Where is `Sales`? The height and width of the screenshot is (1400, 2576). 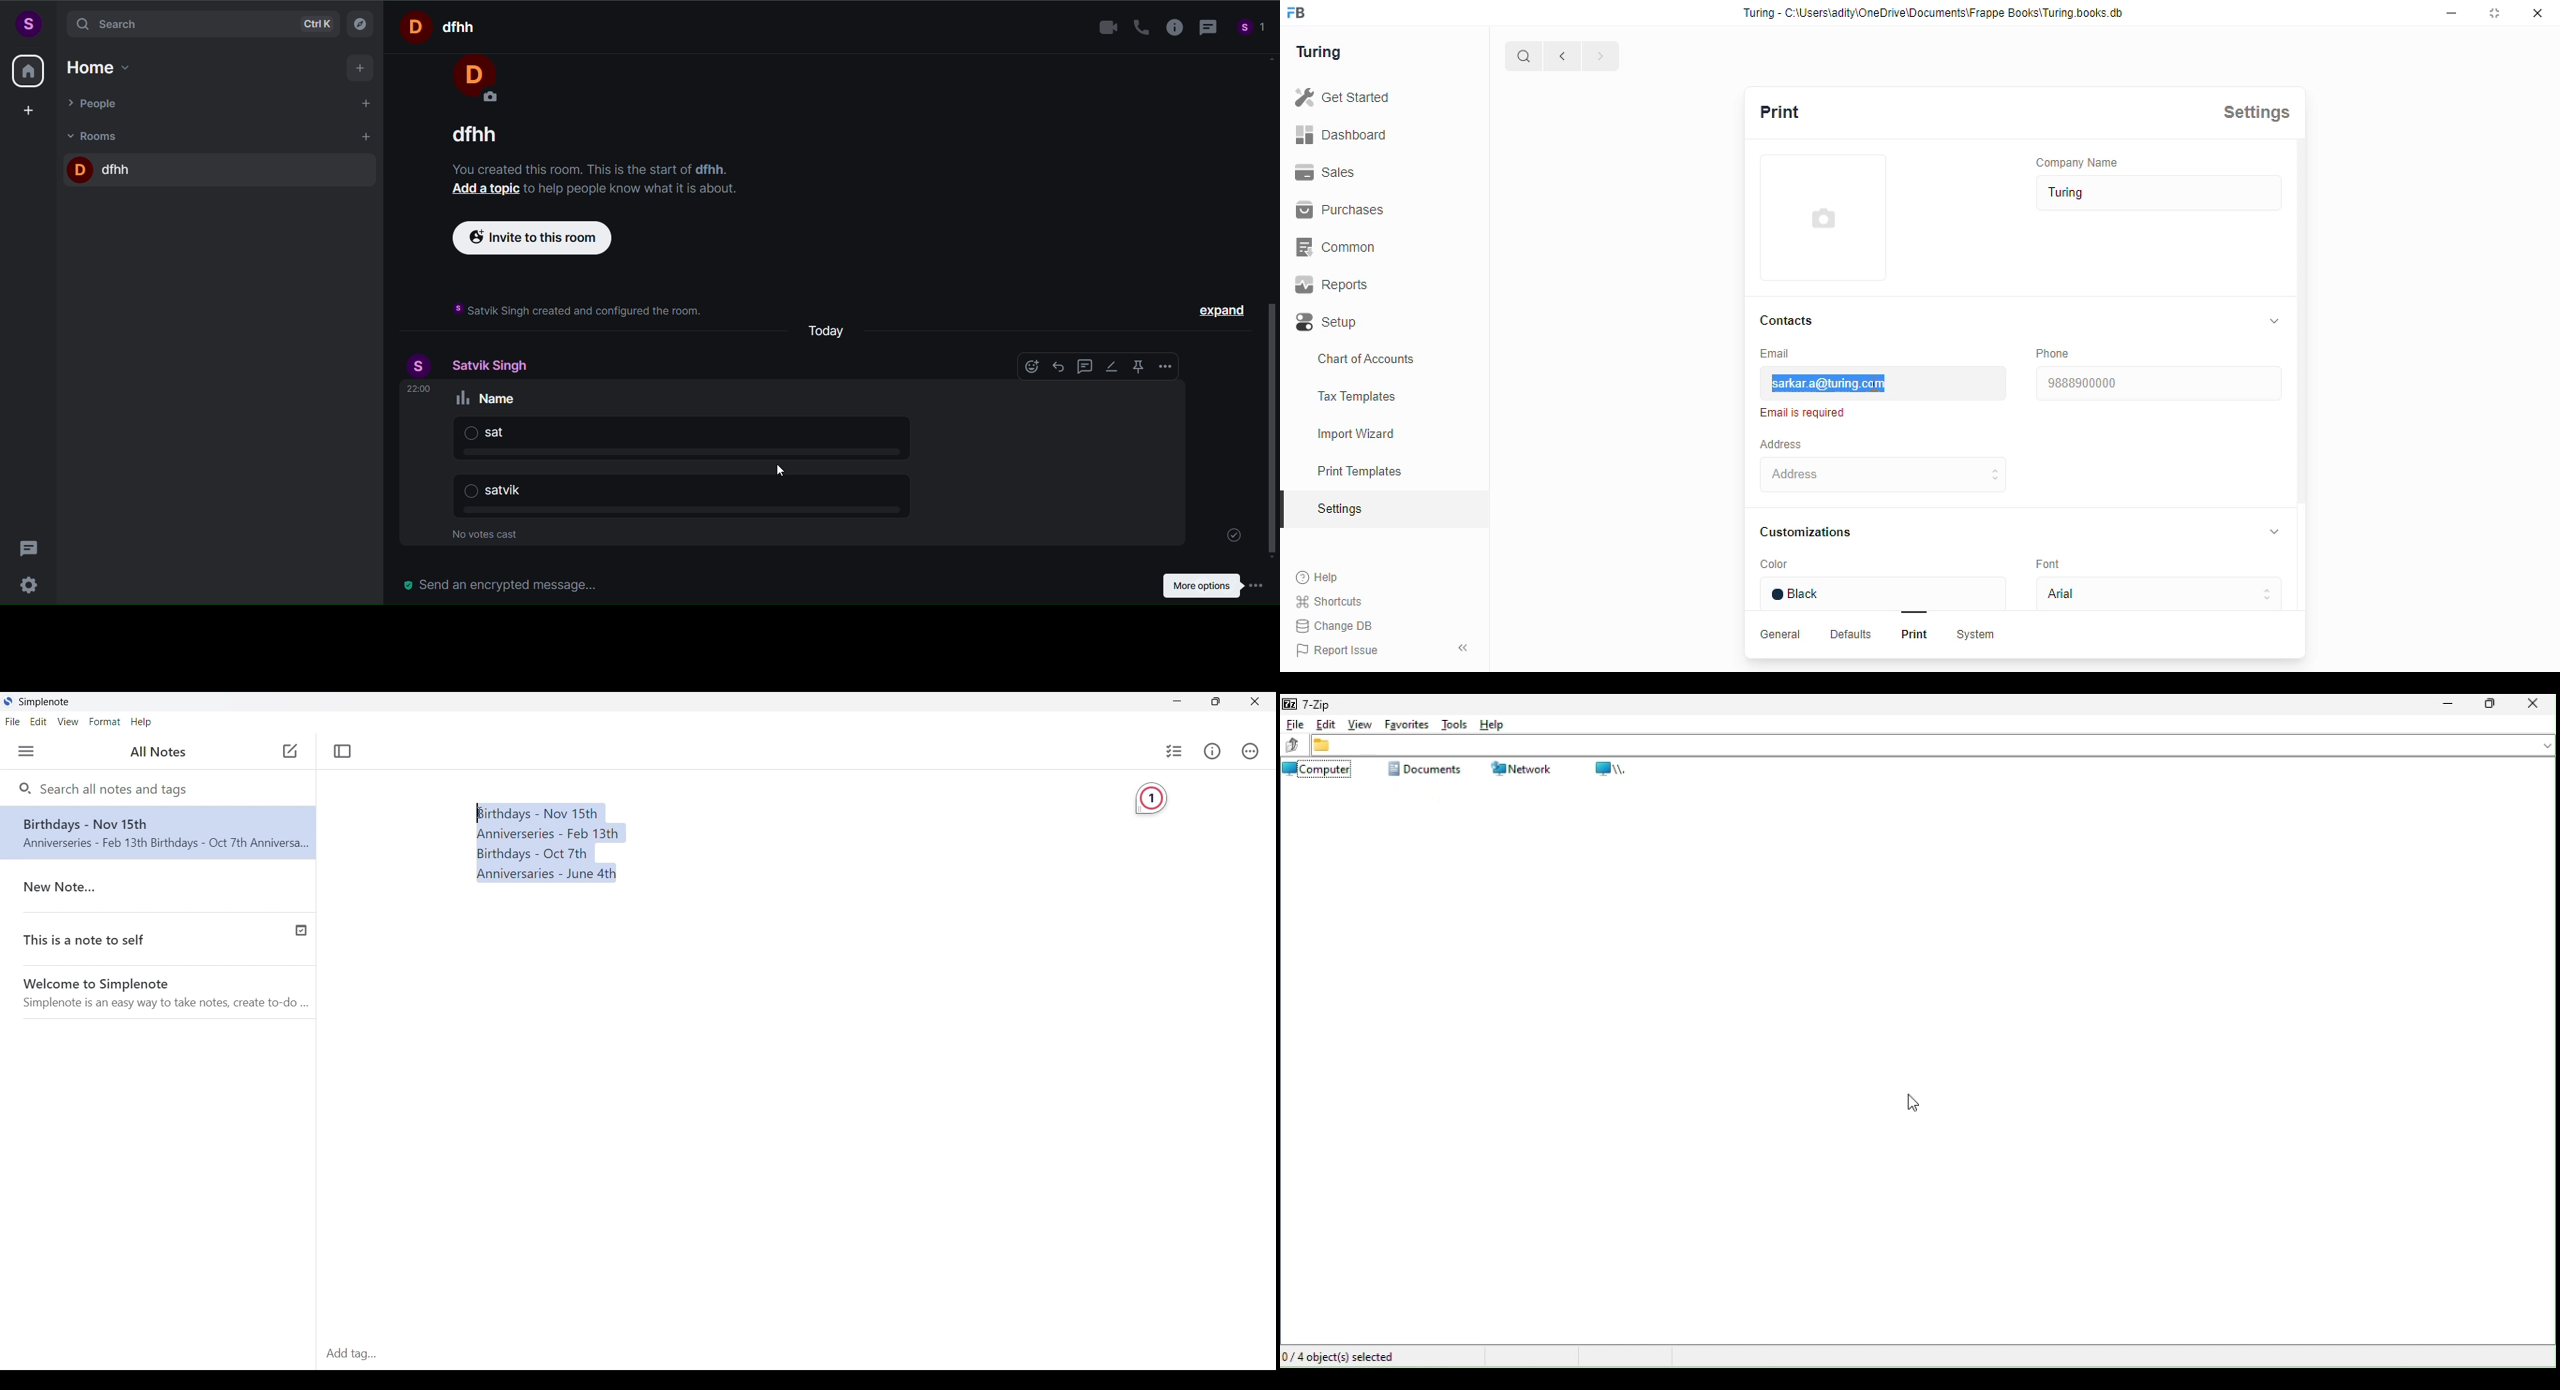
Sales is located at coordinates (1334, 172).